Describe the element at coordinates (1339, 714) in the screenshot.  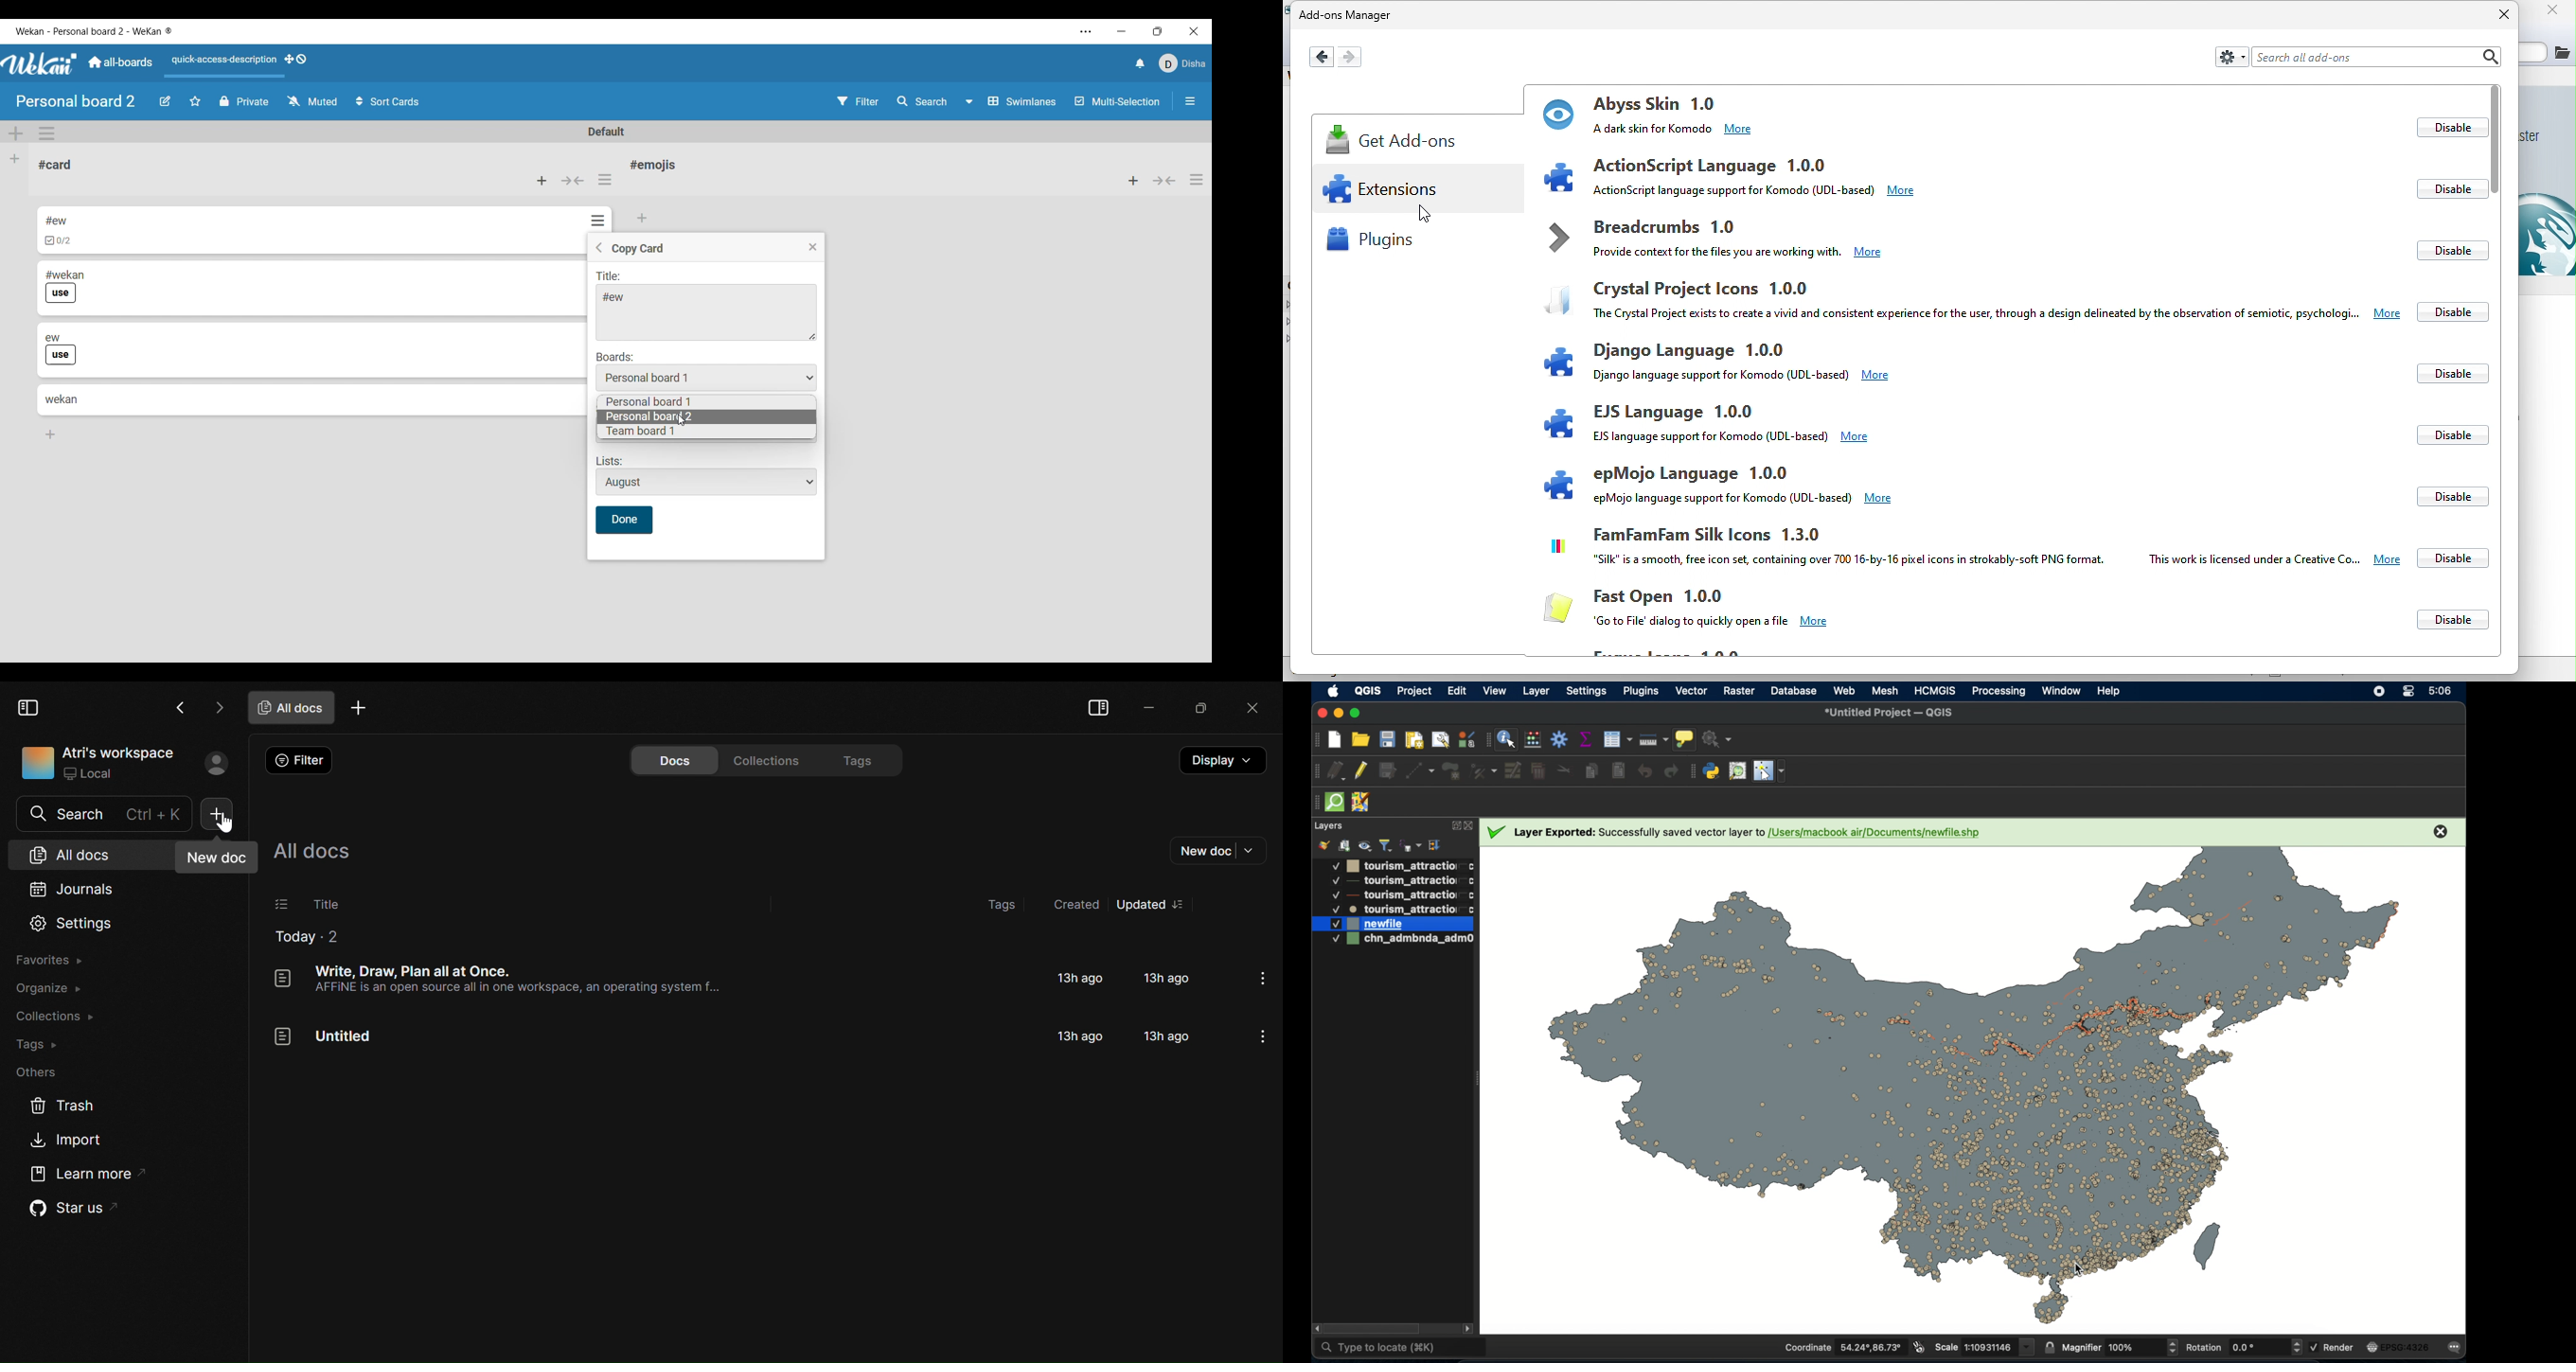
I see `minimize` at that location.